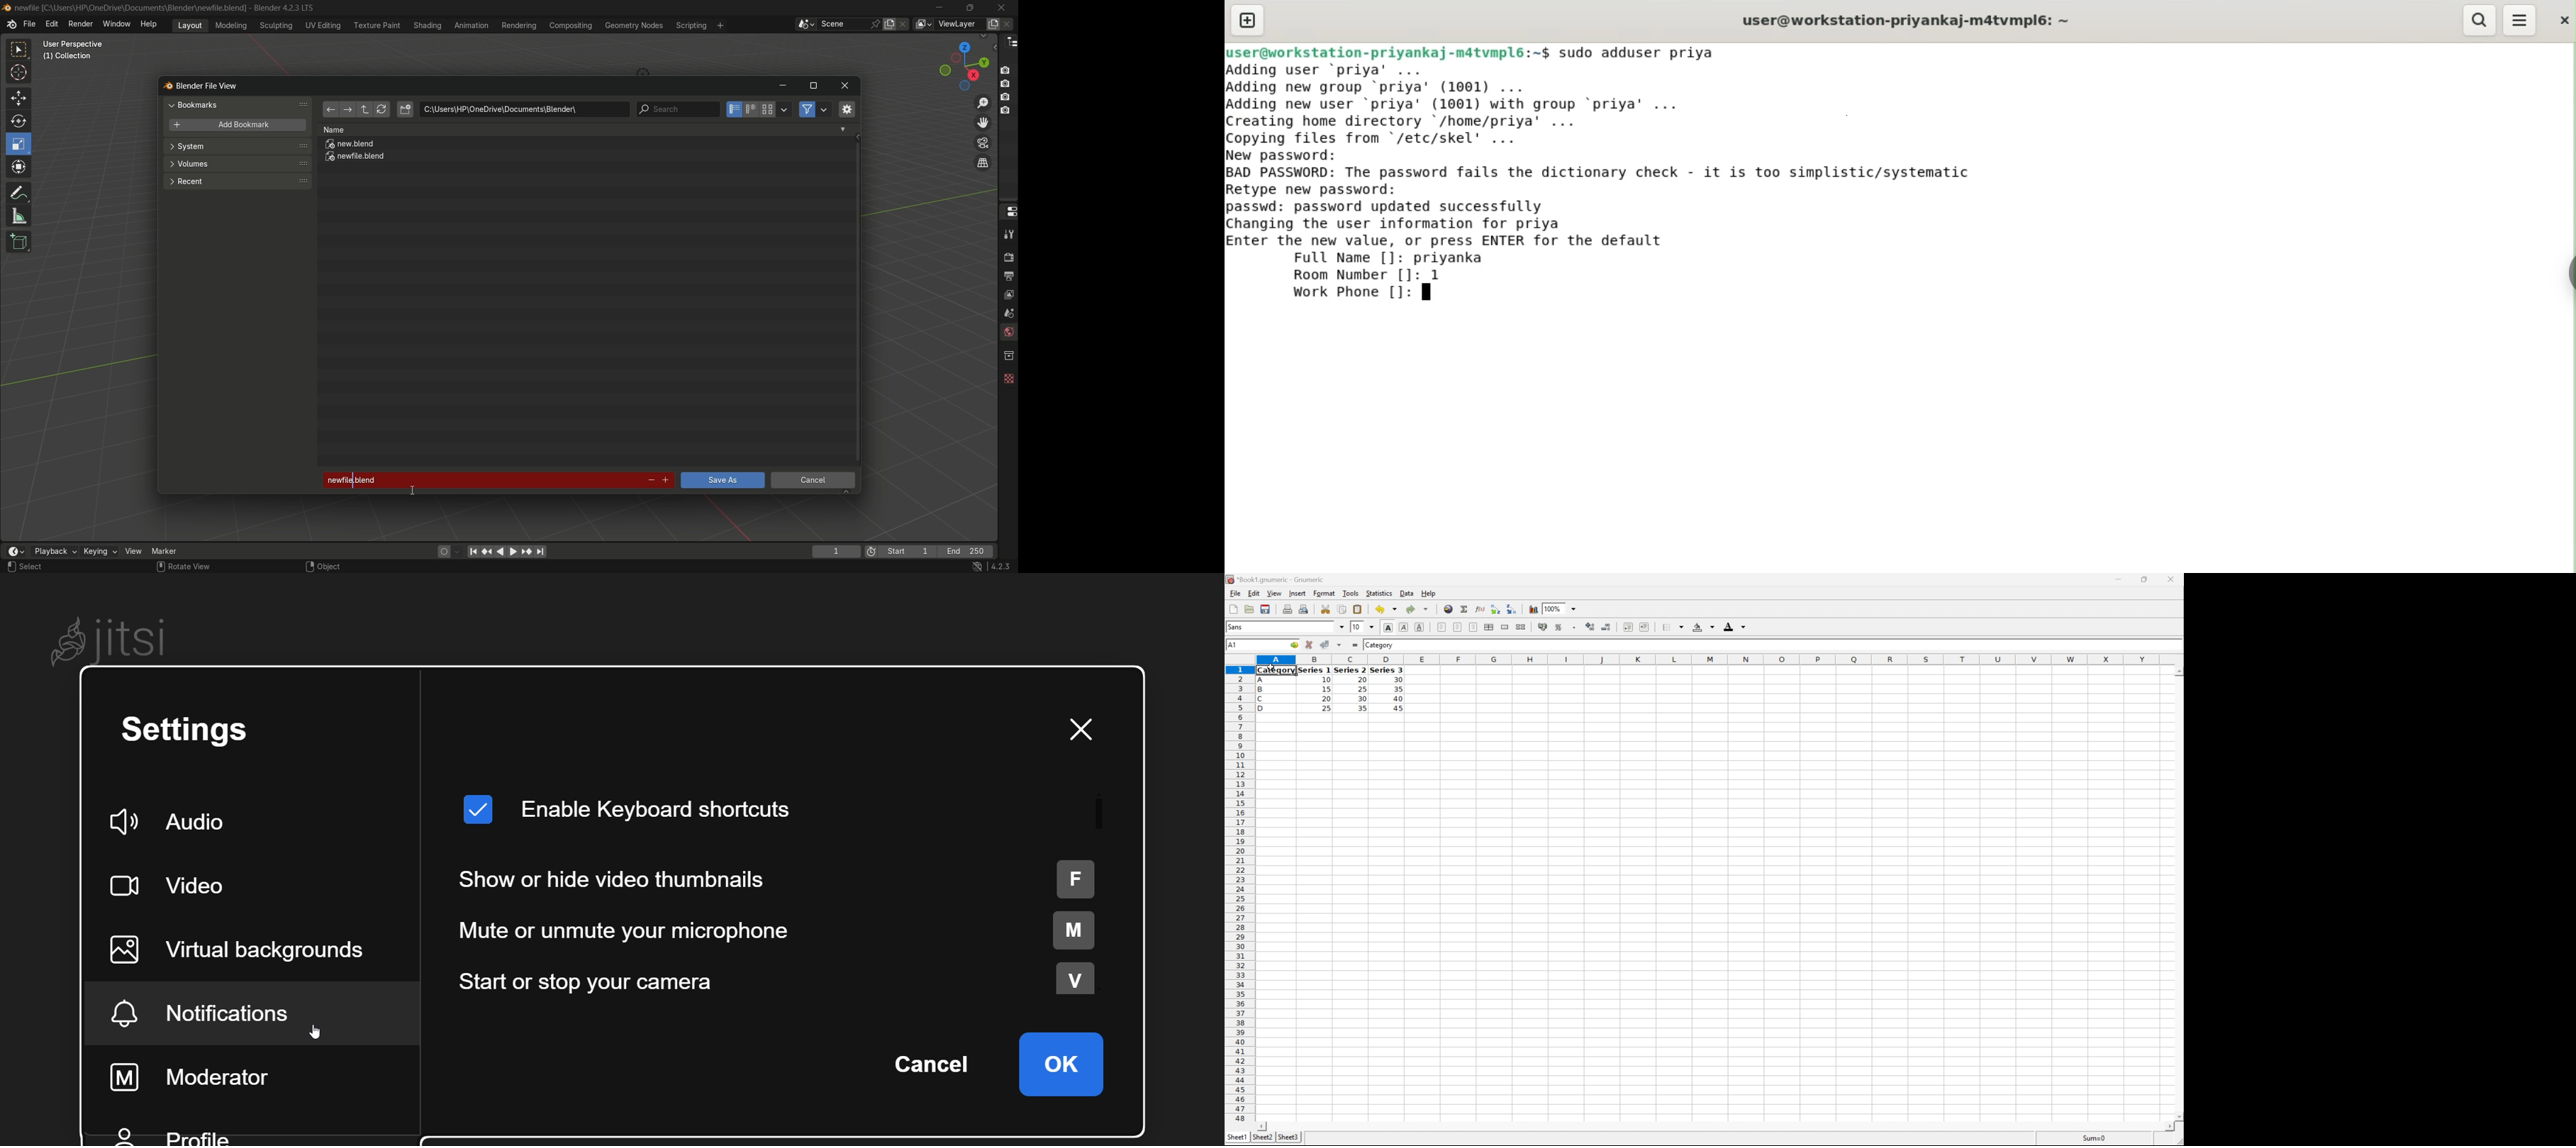  What do you see at coordinates (1495, 609) in the screenshot?
I see `Sort the selected region in ascending order based on the first column selected` at bounding box center [1495, 609].